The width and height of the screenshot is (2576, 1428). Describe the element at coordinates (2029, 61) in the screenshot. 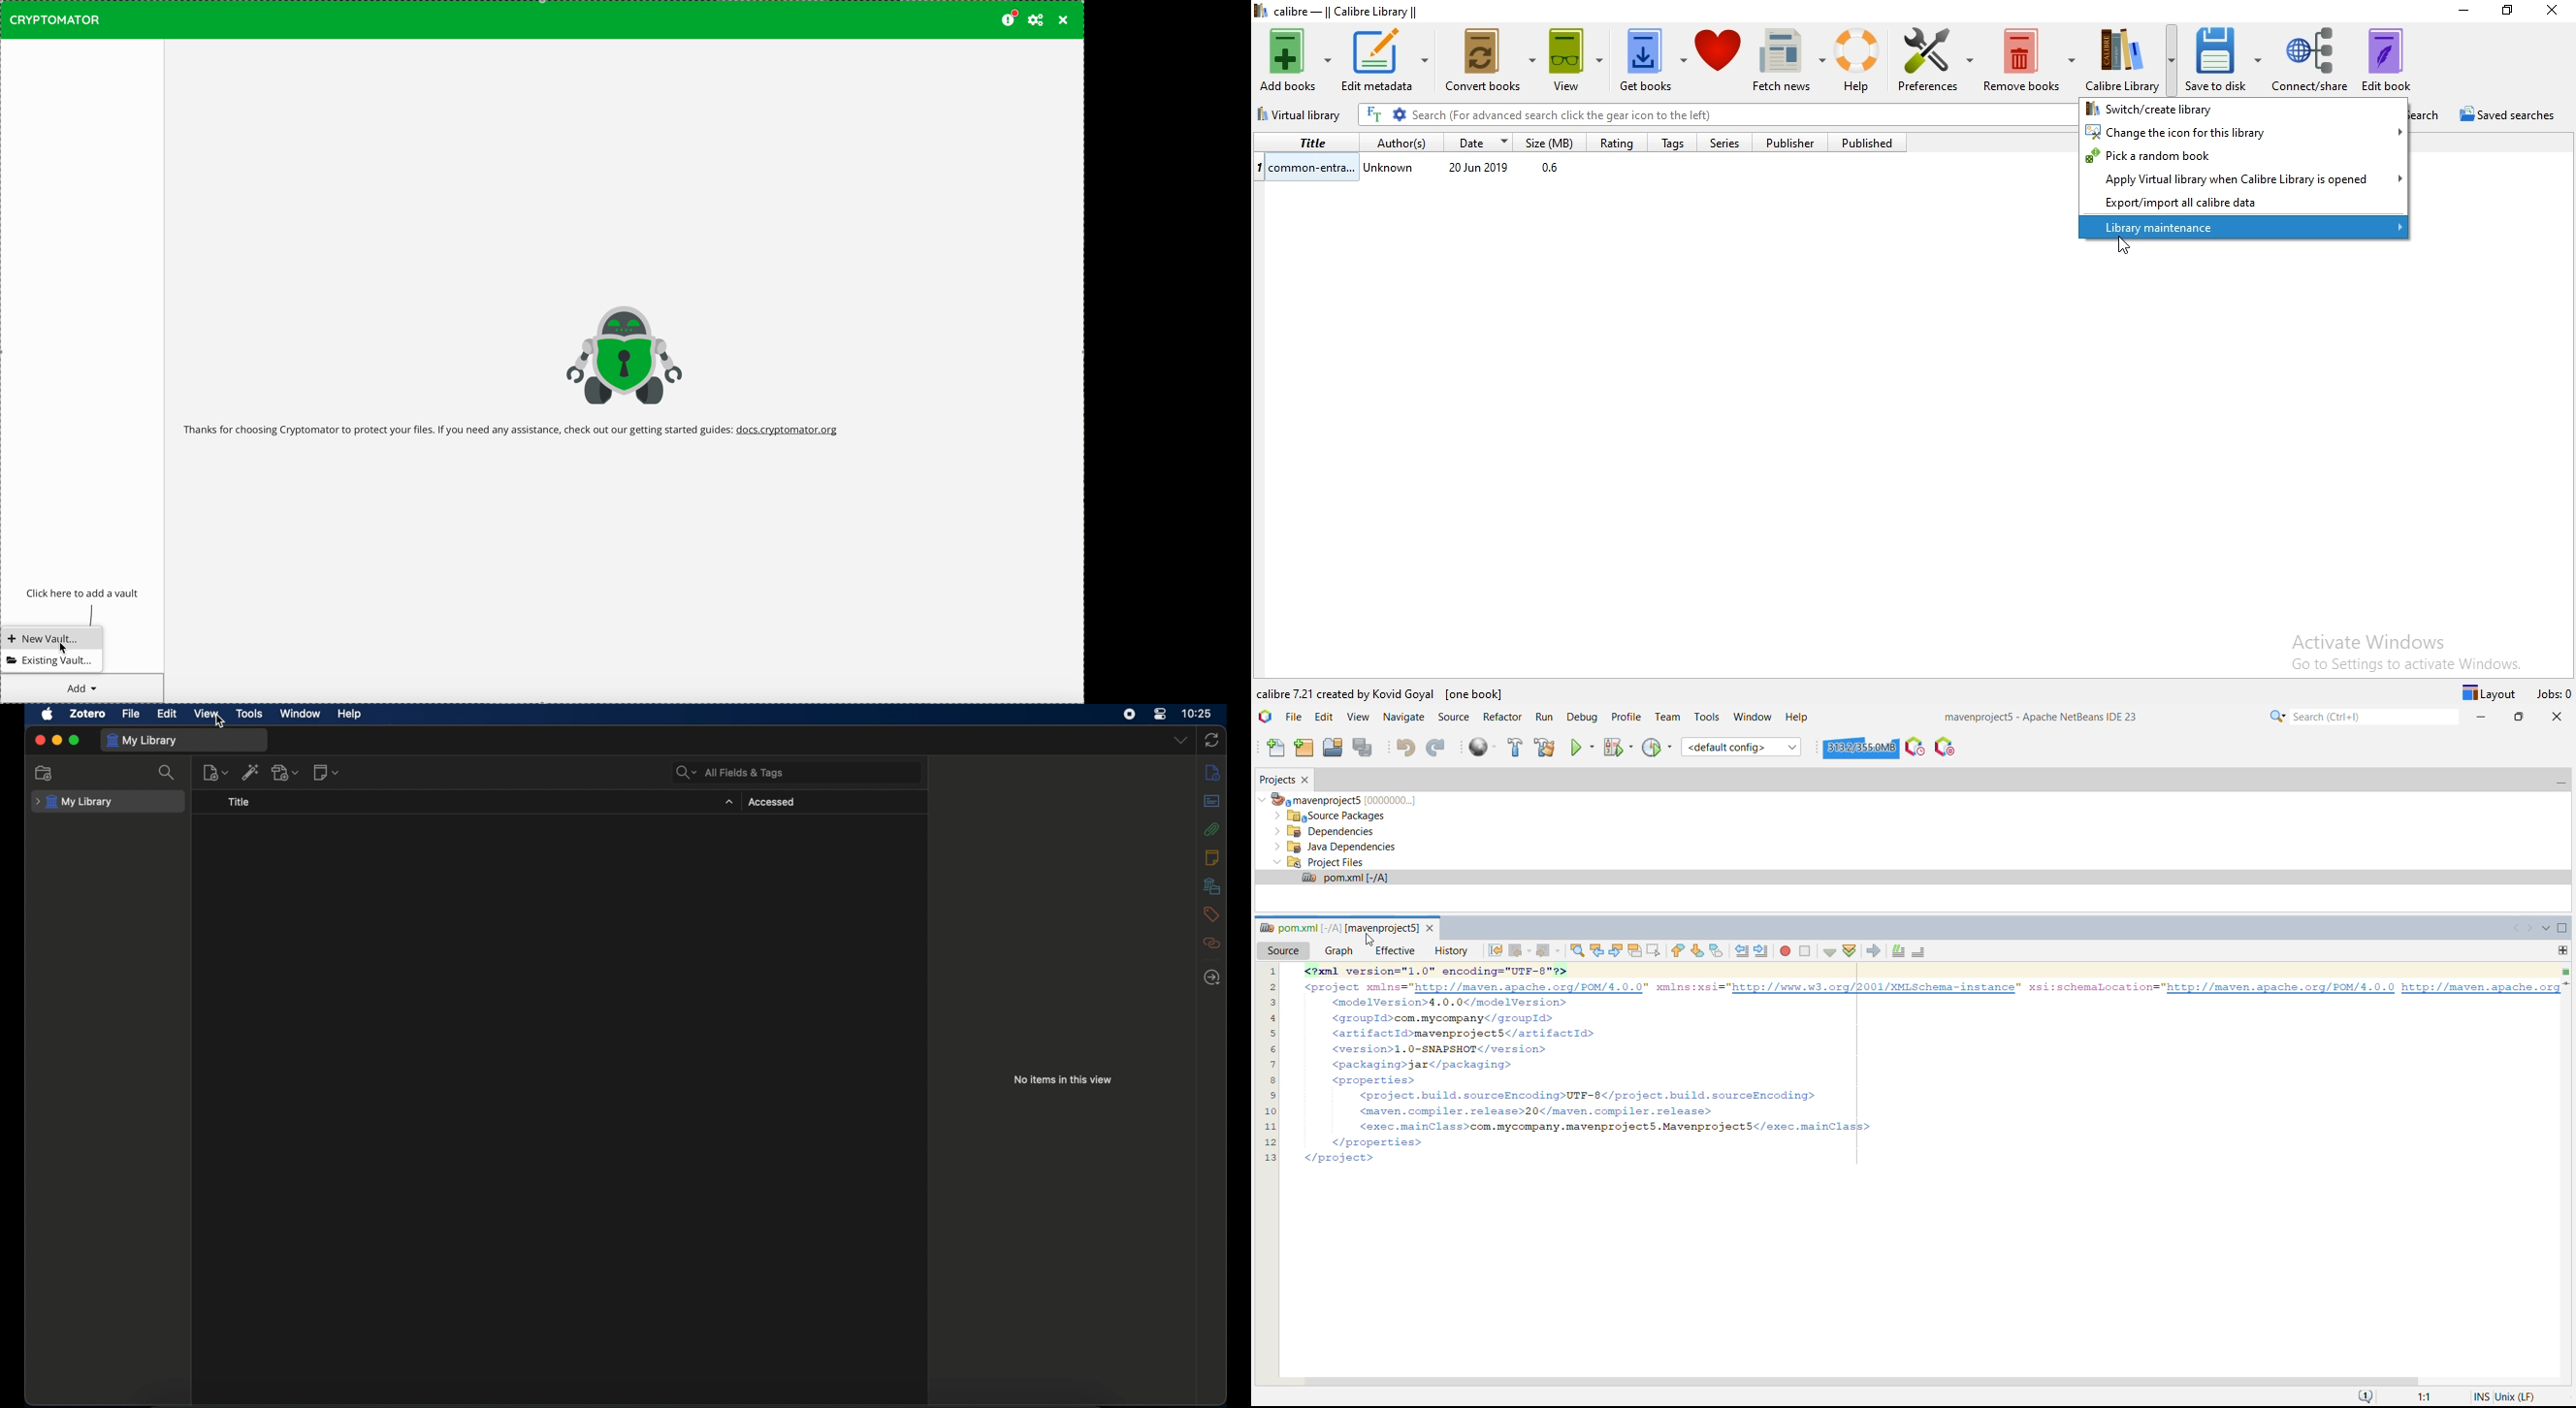

I see `Remove books` at that location.